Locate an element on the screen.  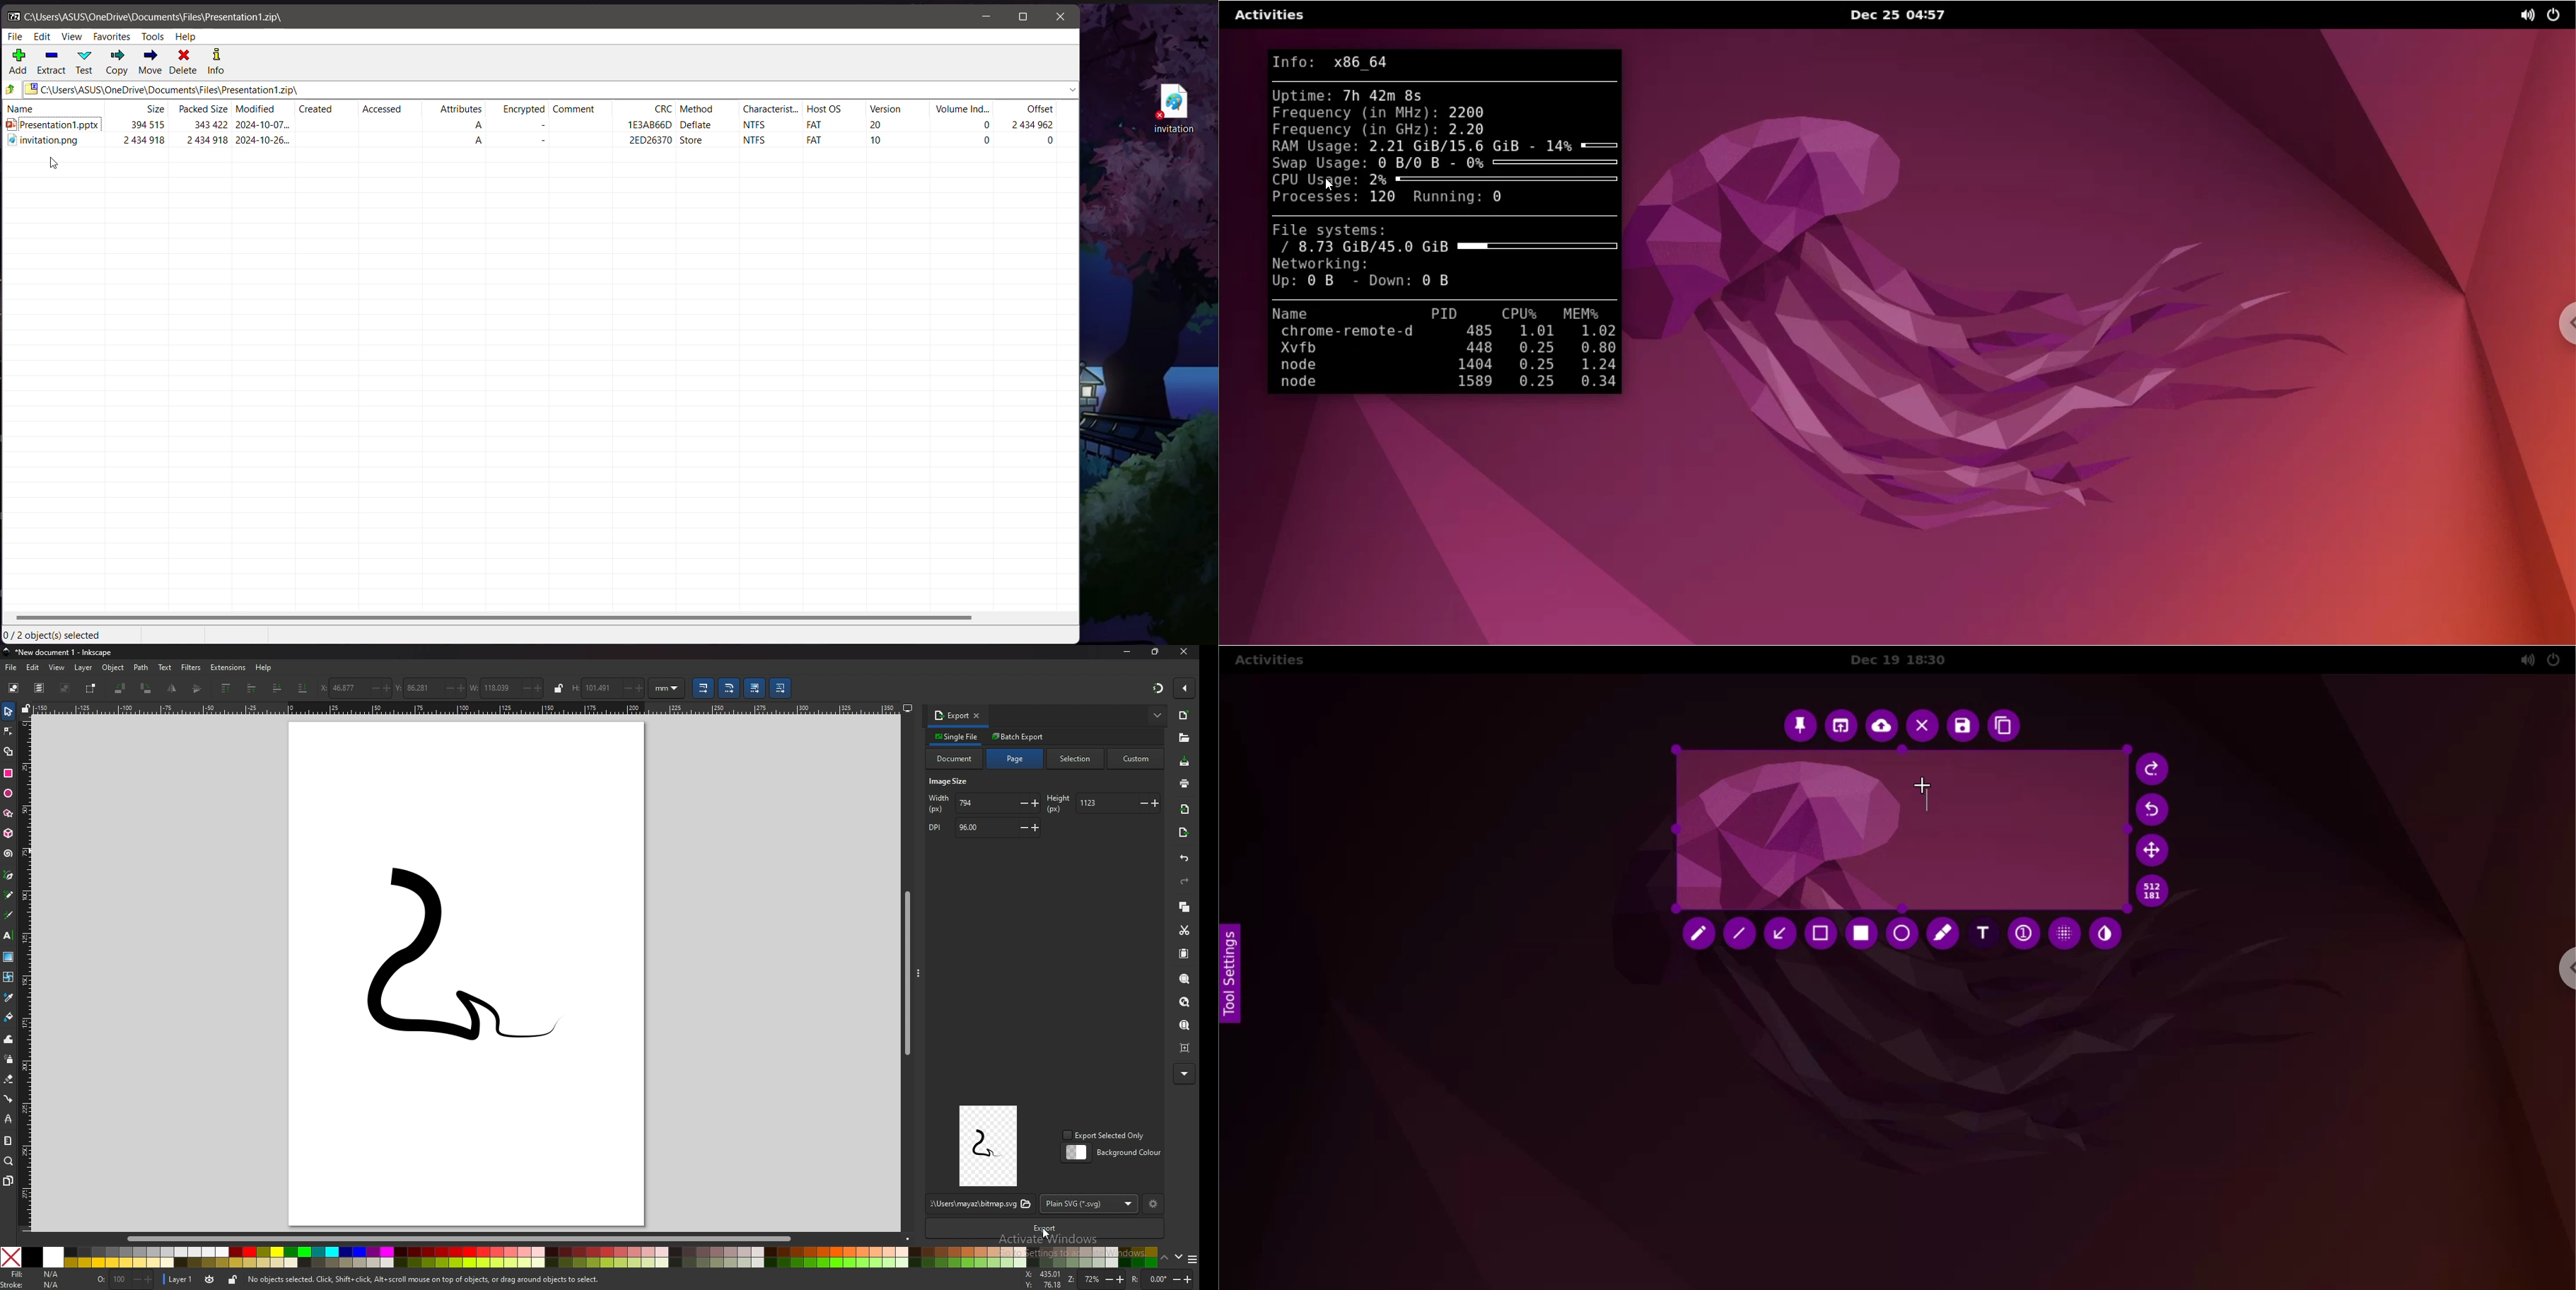
paste is located at coordinates (1185, 954).